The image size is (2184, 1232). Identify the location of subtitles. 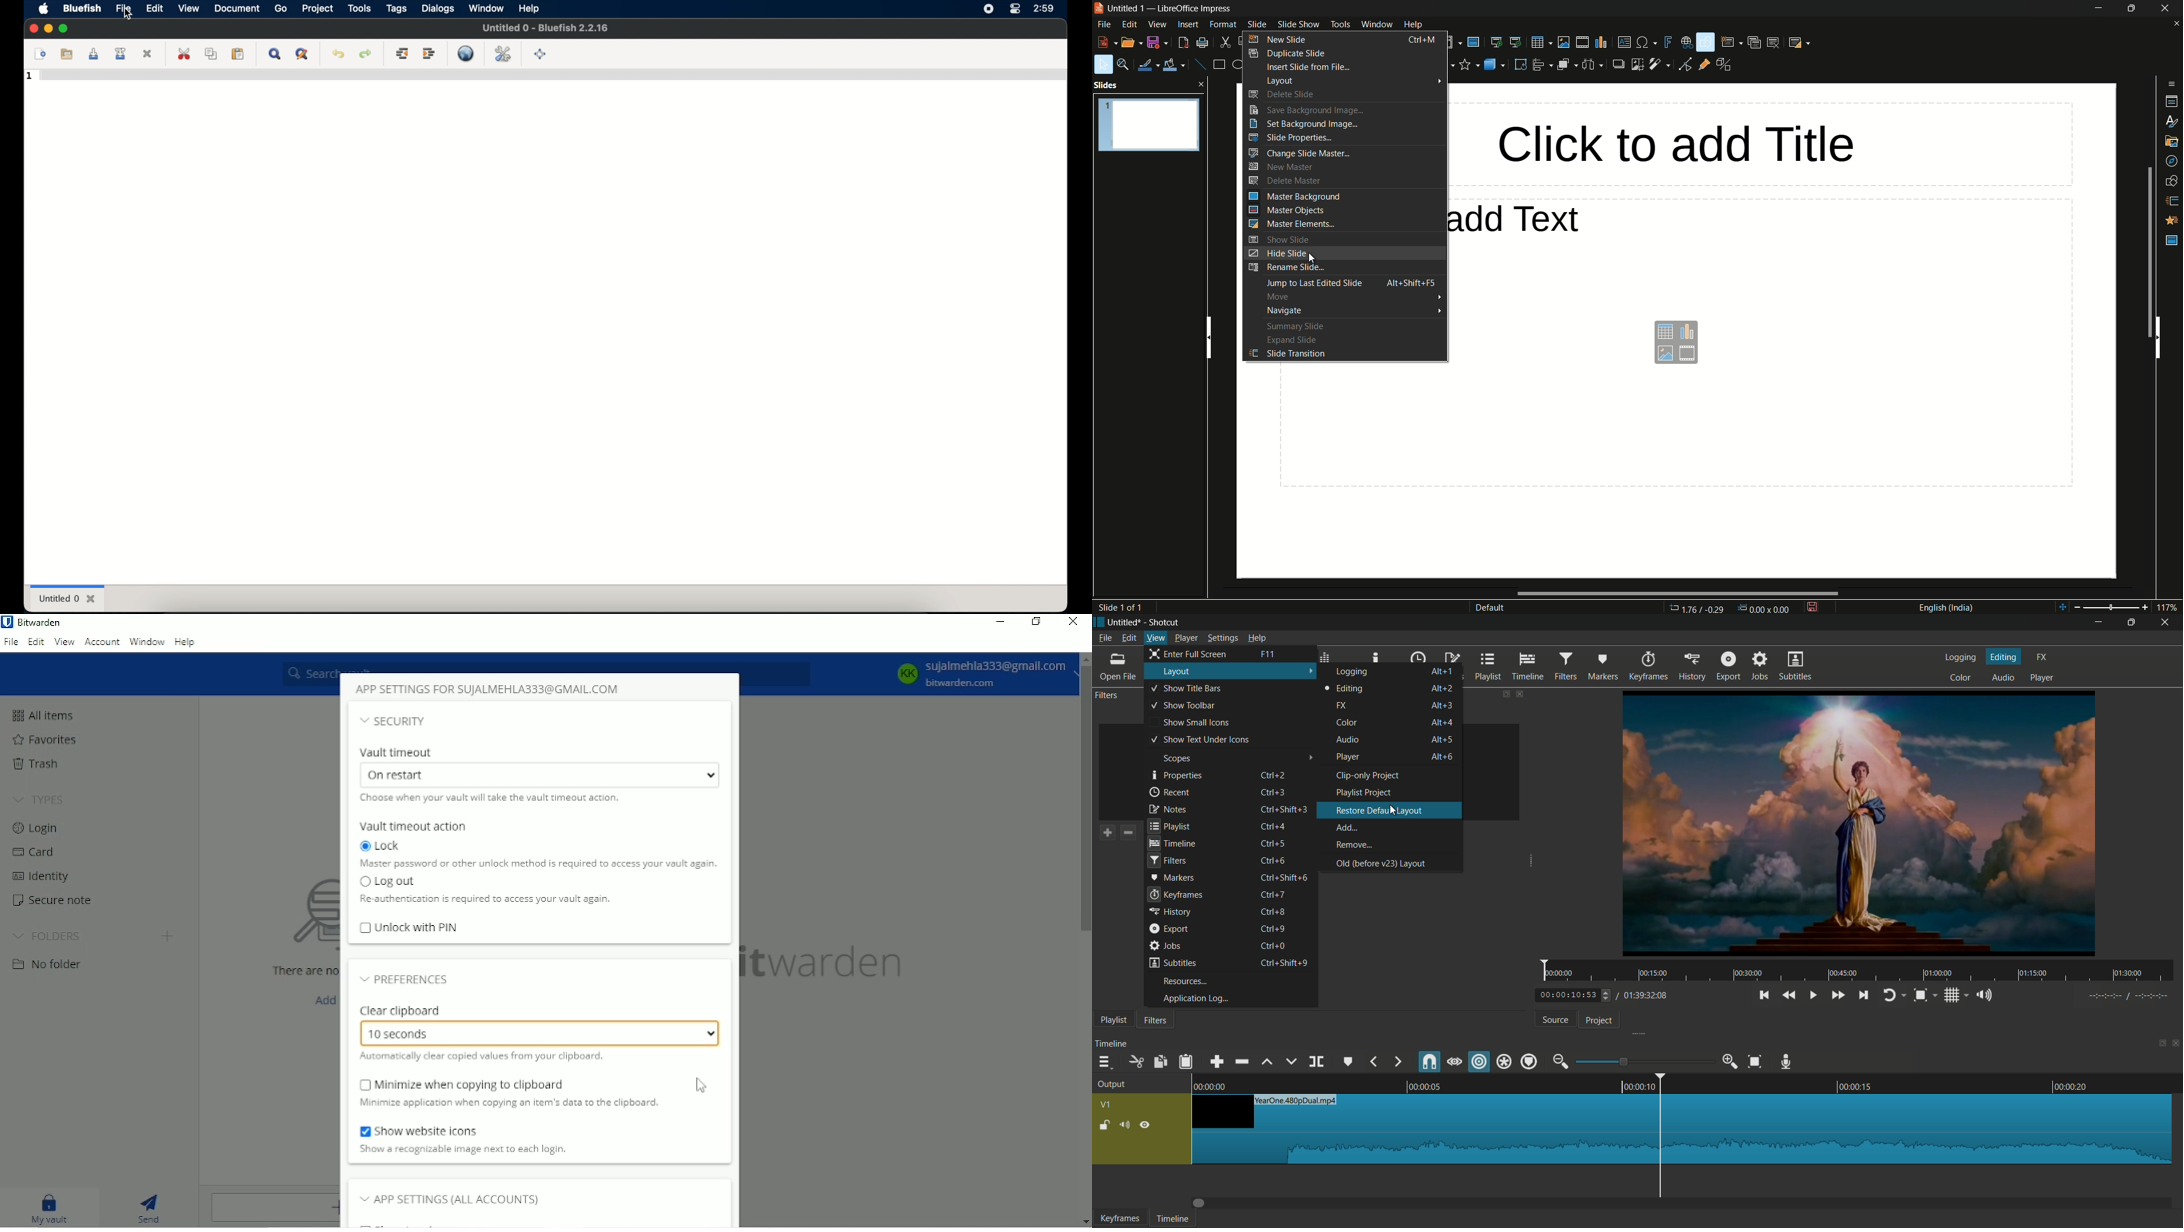
(1172, 963).